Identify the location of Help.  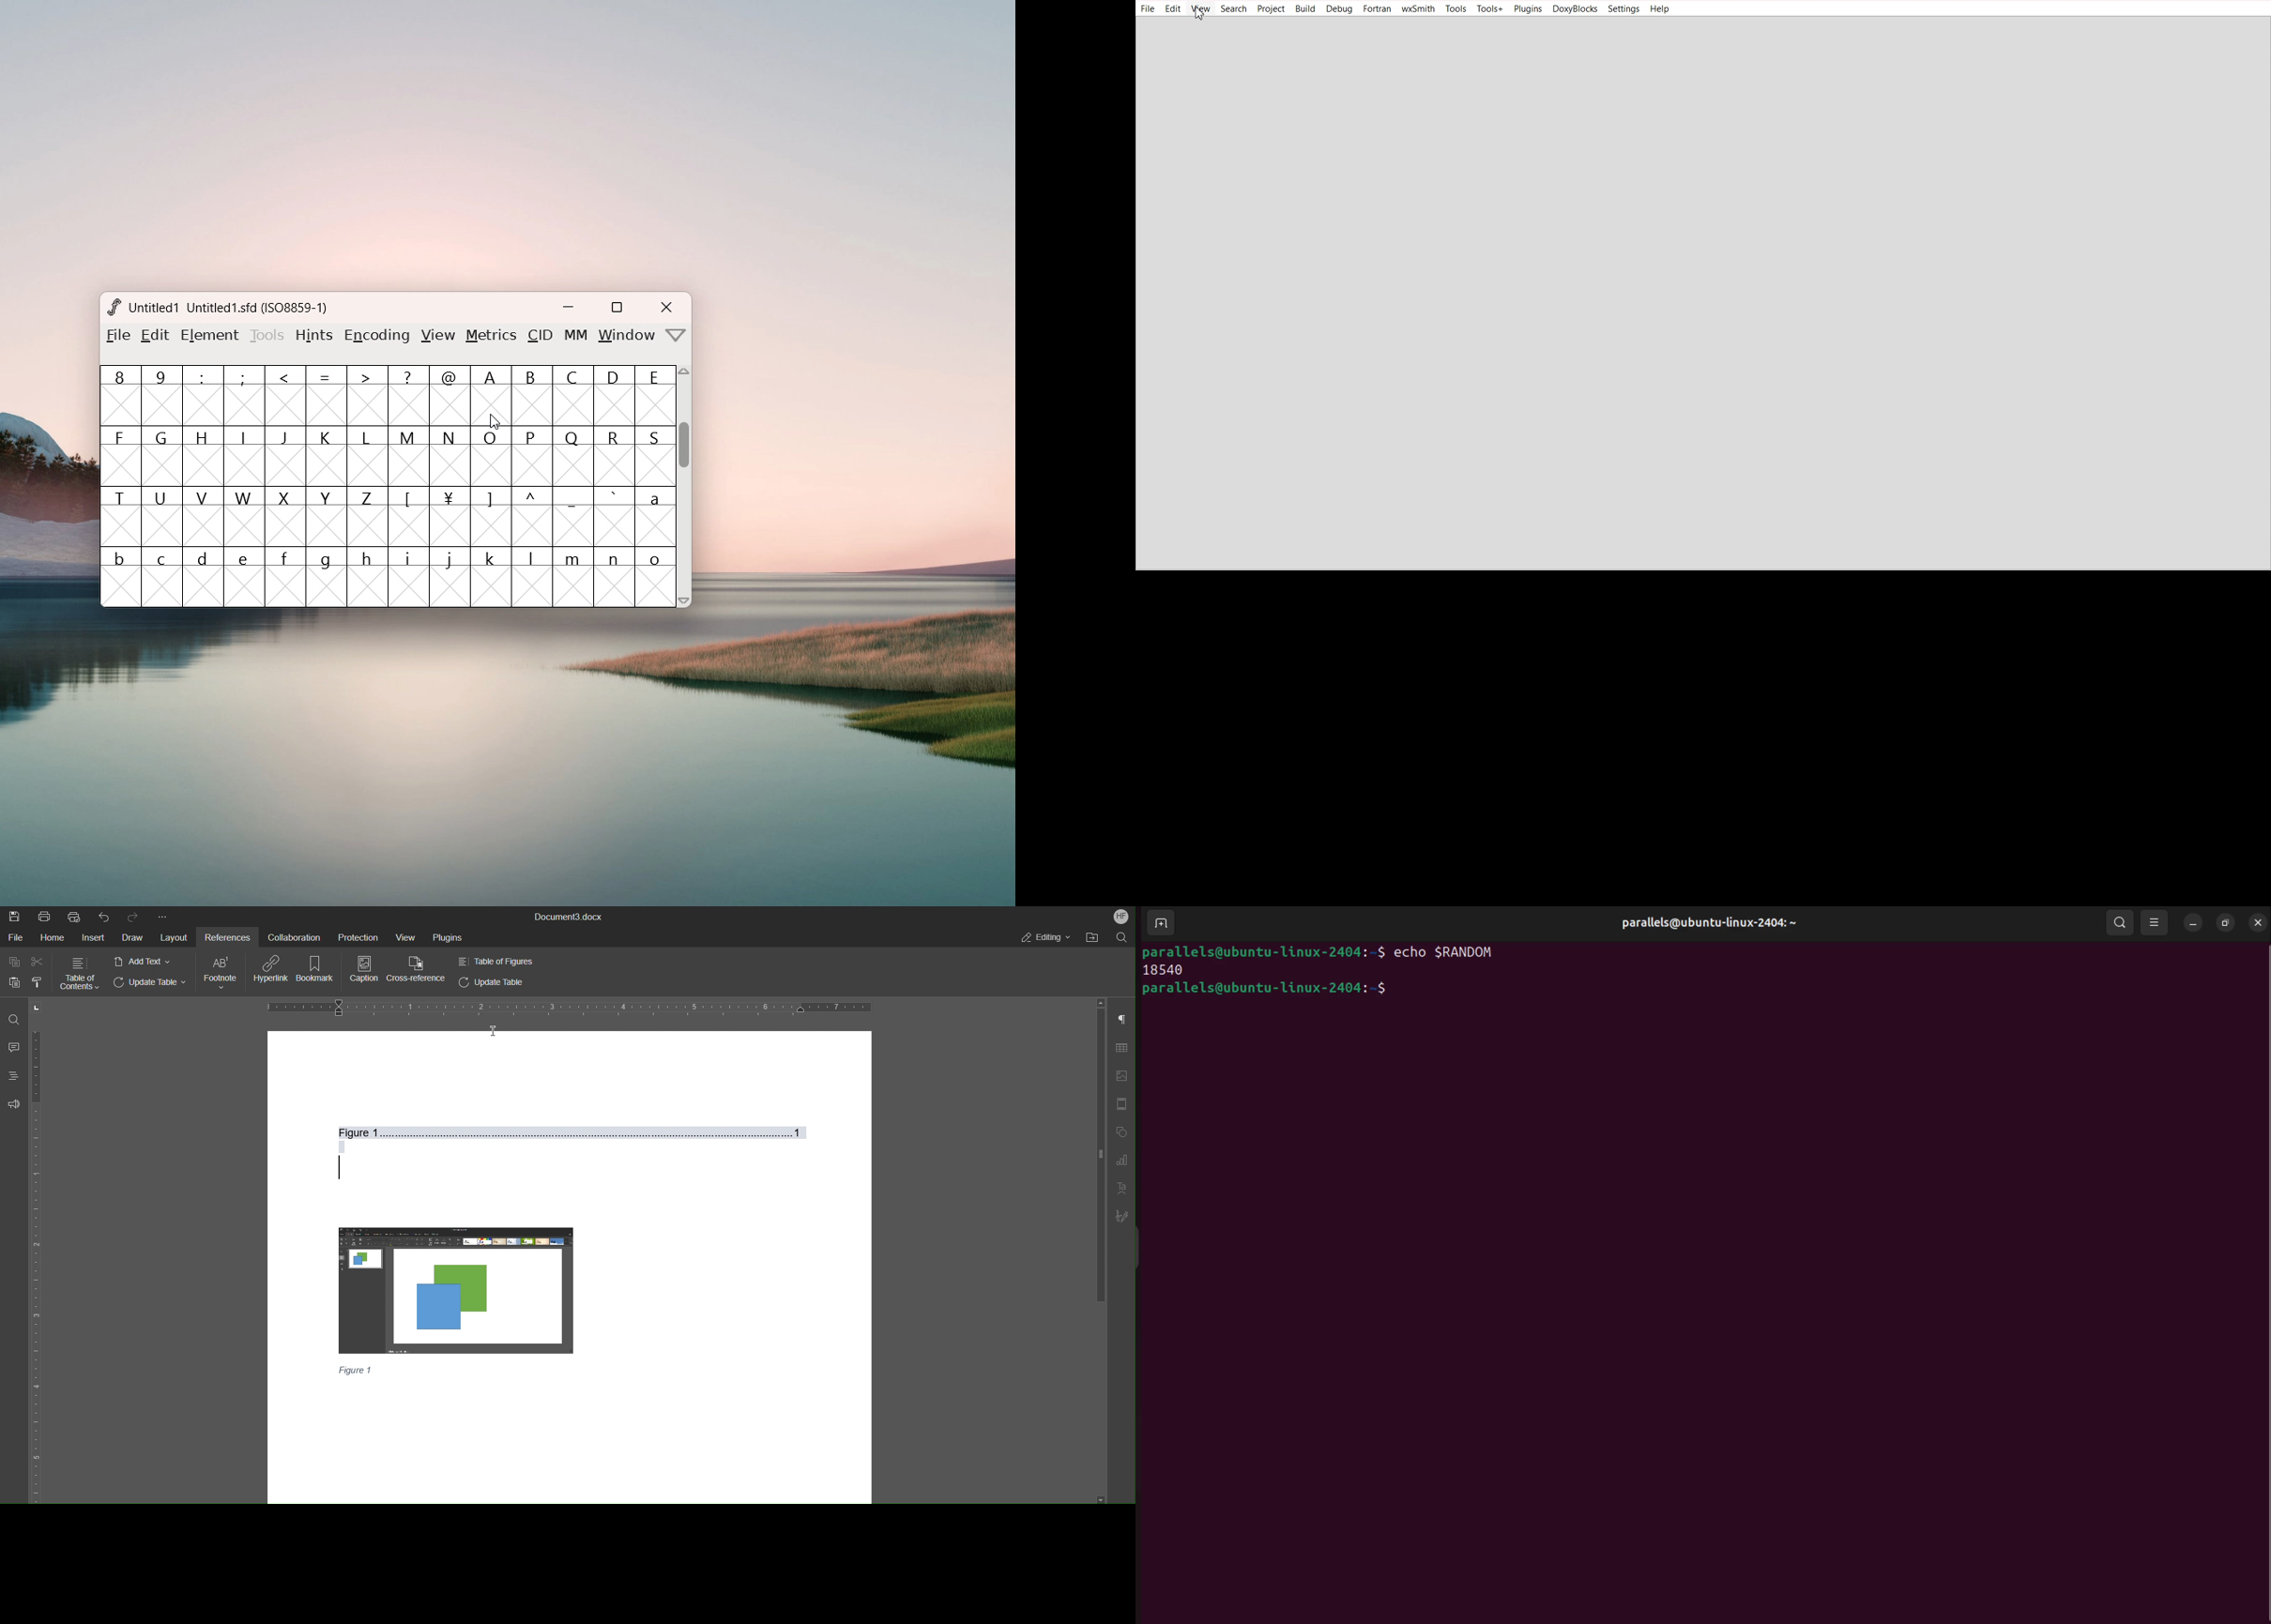
(1661, 9).